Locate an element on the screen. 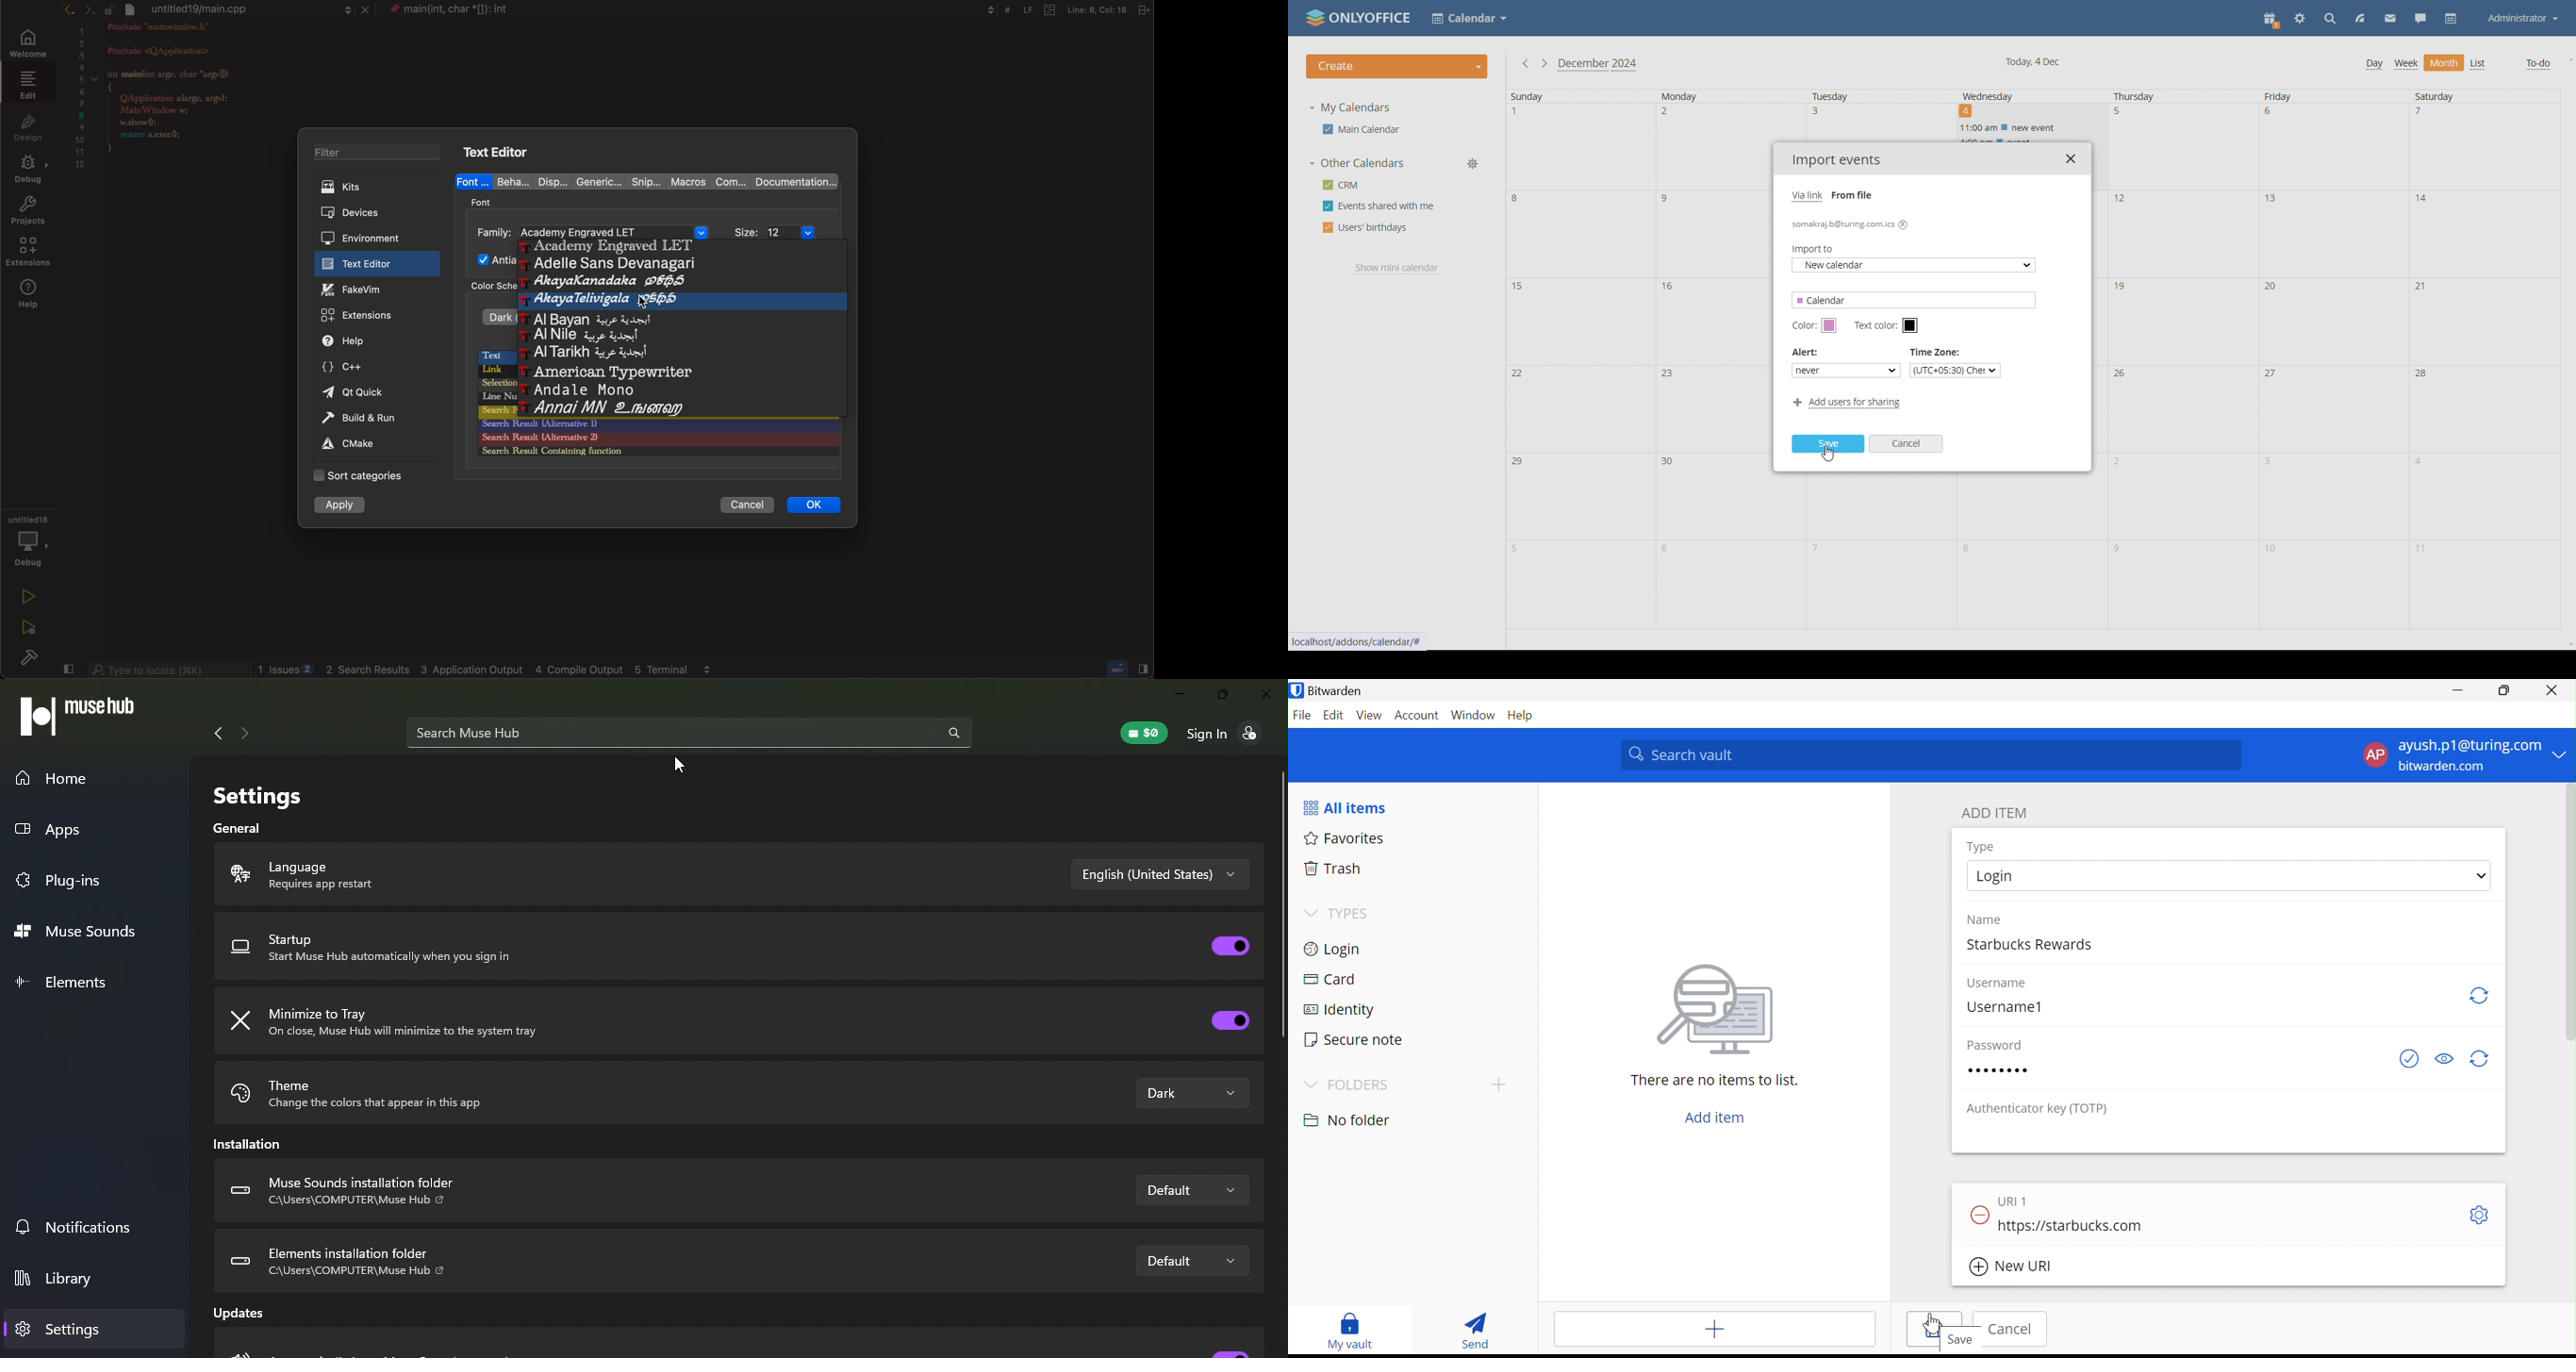  Bitwarden is located at coordinates (1329, 690).